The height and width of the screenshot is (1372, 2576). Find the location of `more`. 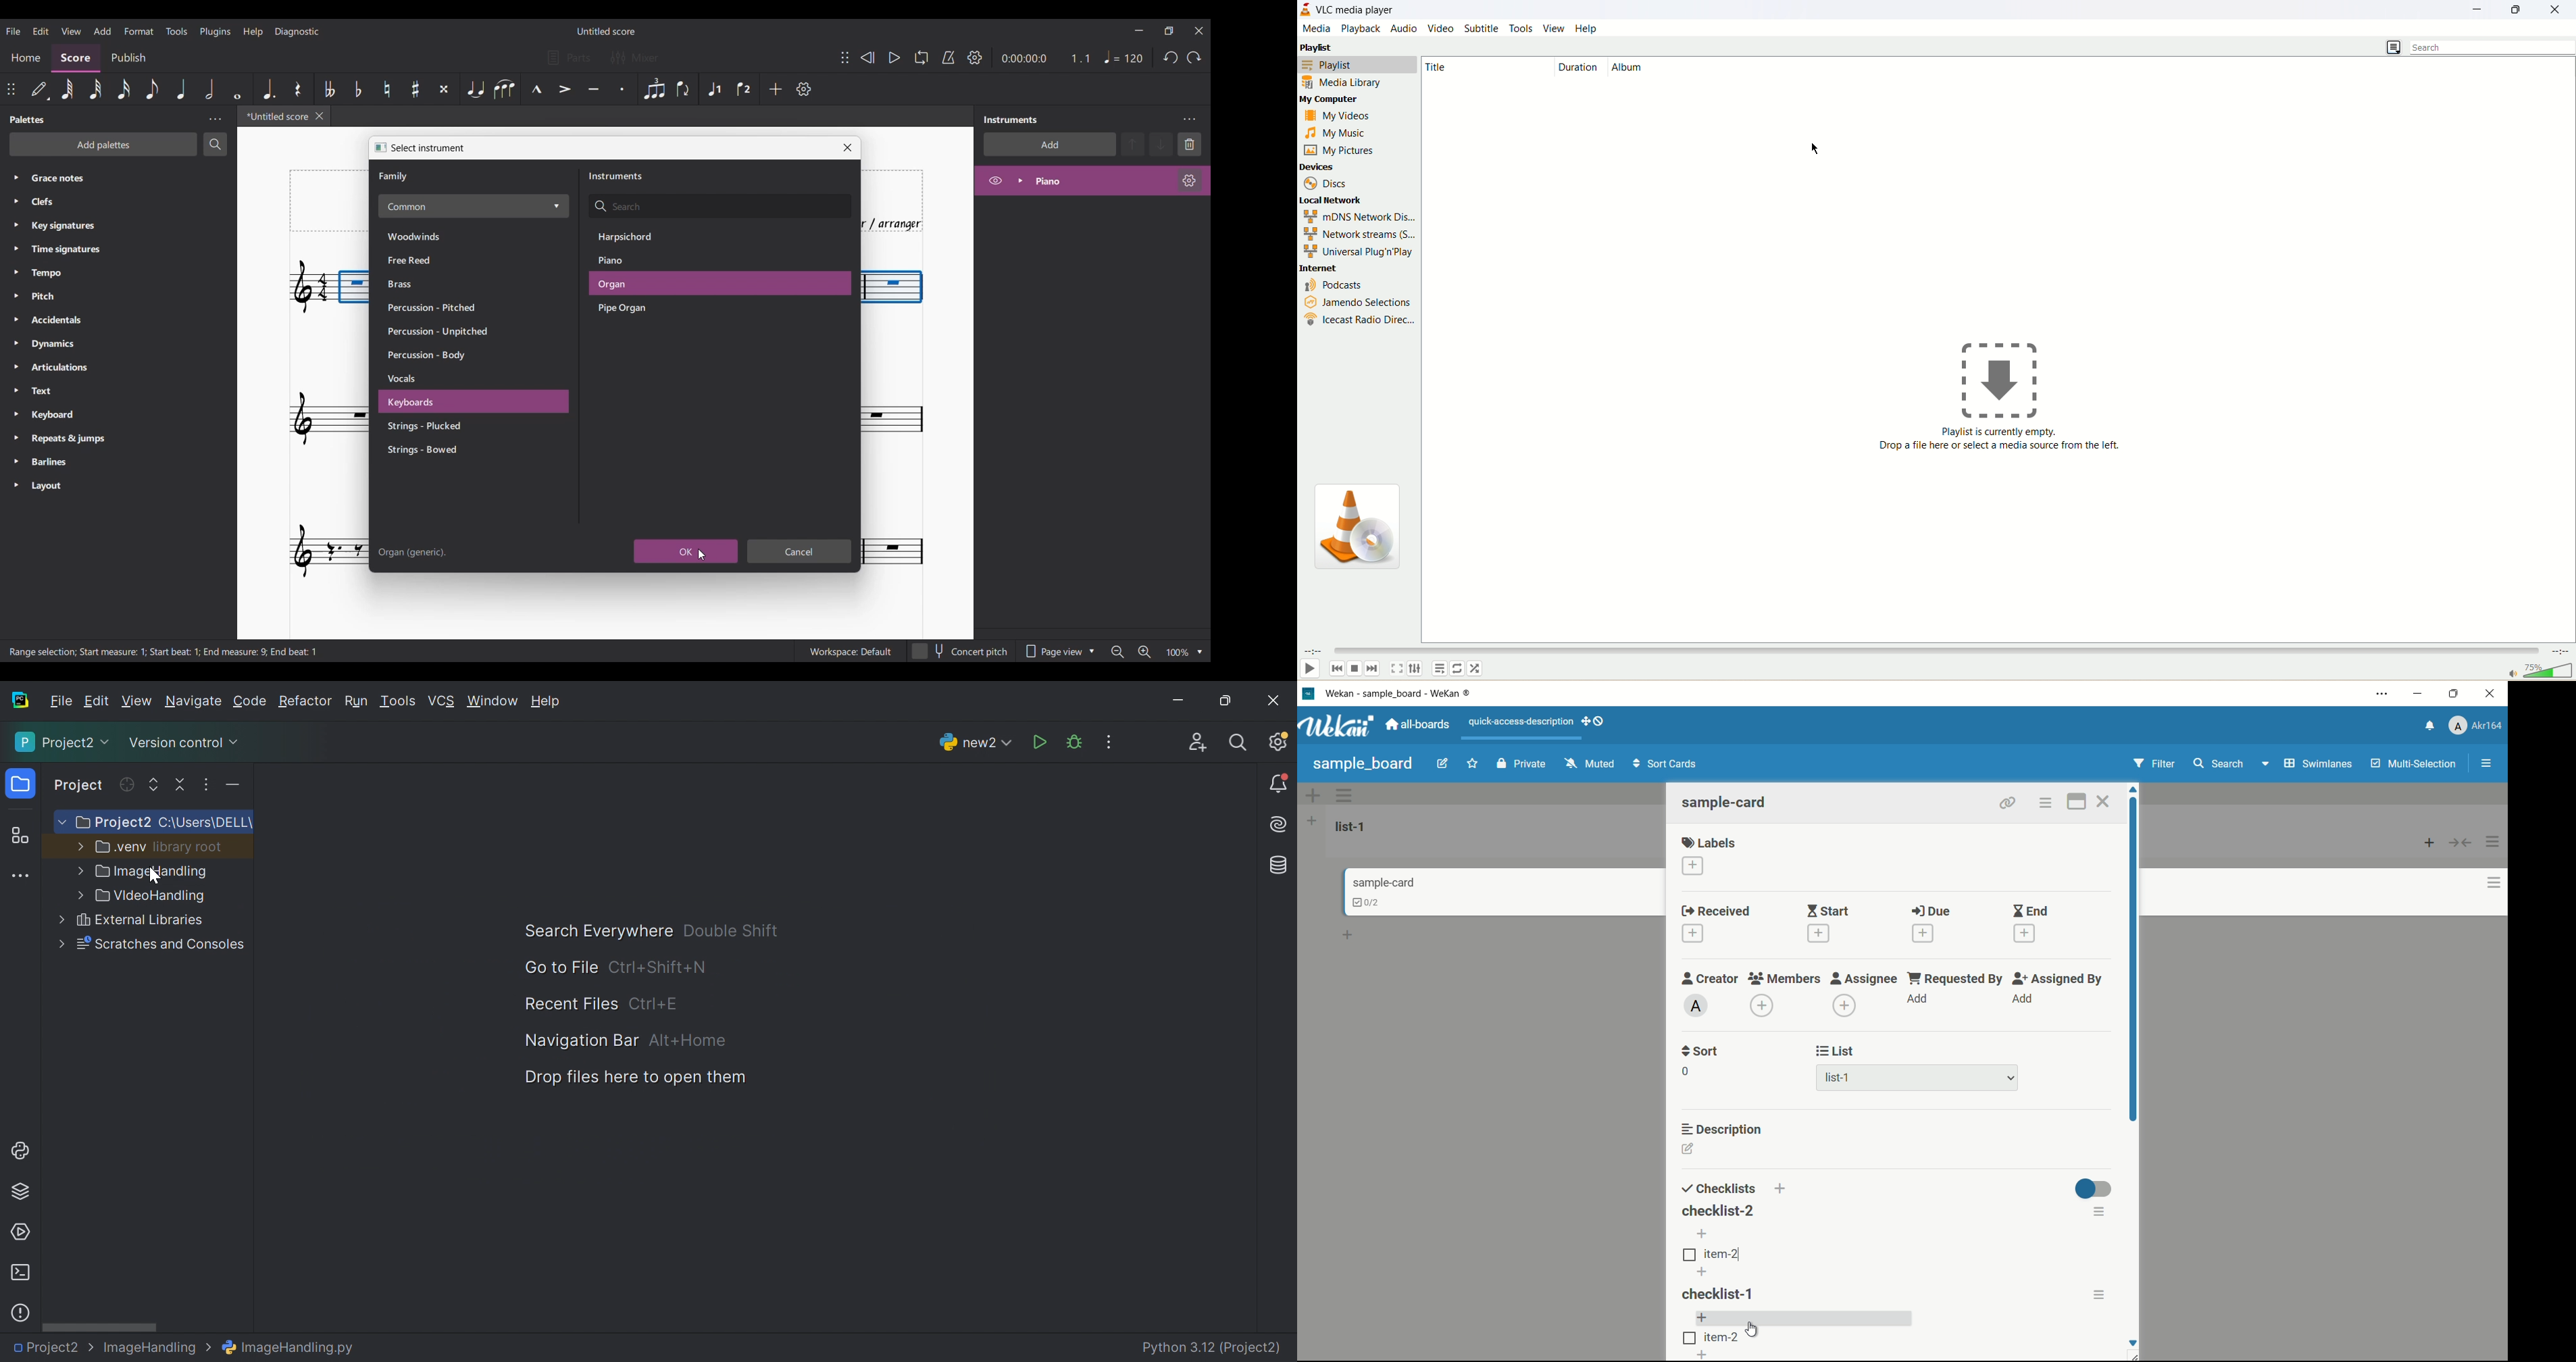

more is located at coordinates (75, 896).